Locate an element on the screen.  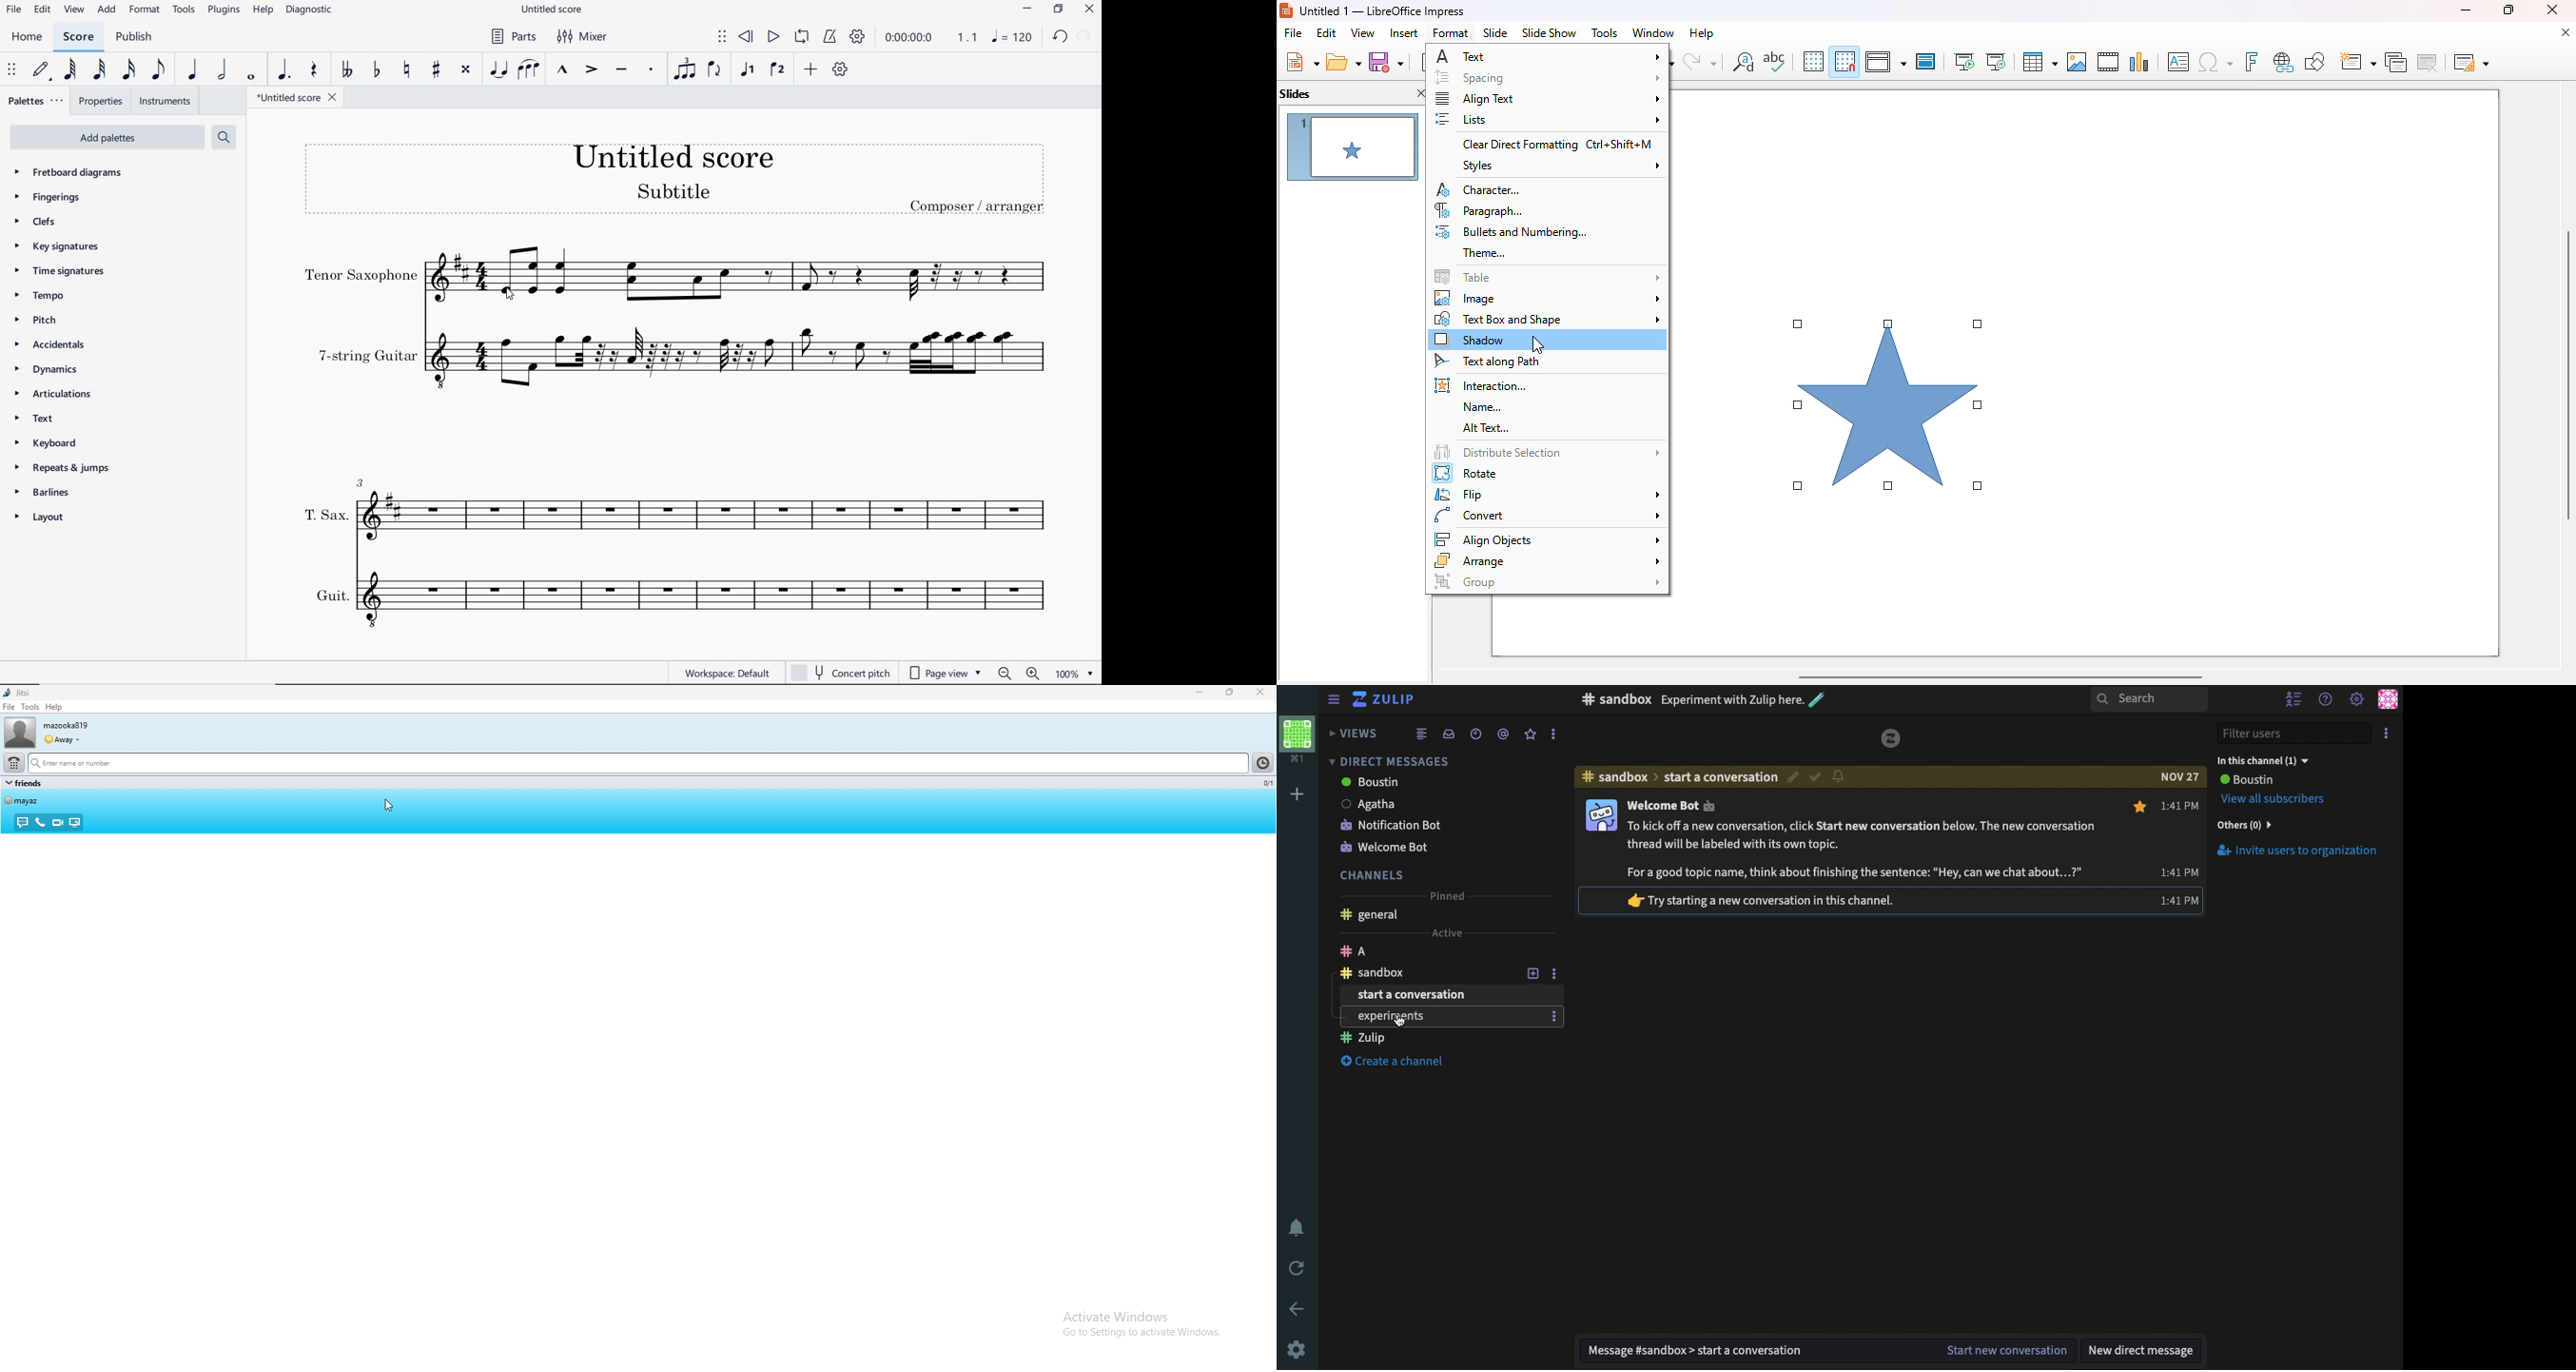
Welcome bot is located at coordinates (1425, 846).